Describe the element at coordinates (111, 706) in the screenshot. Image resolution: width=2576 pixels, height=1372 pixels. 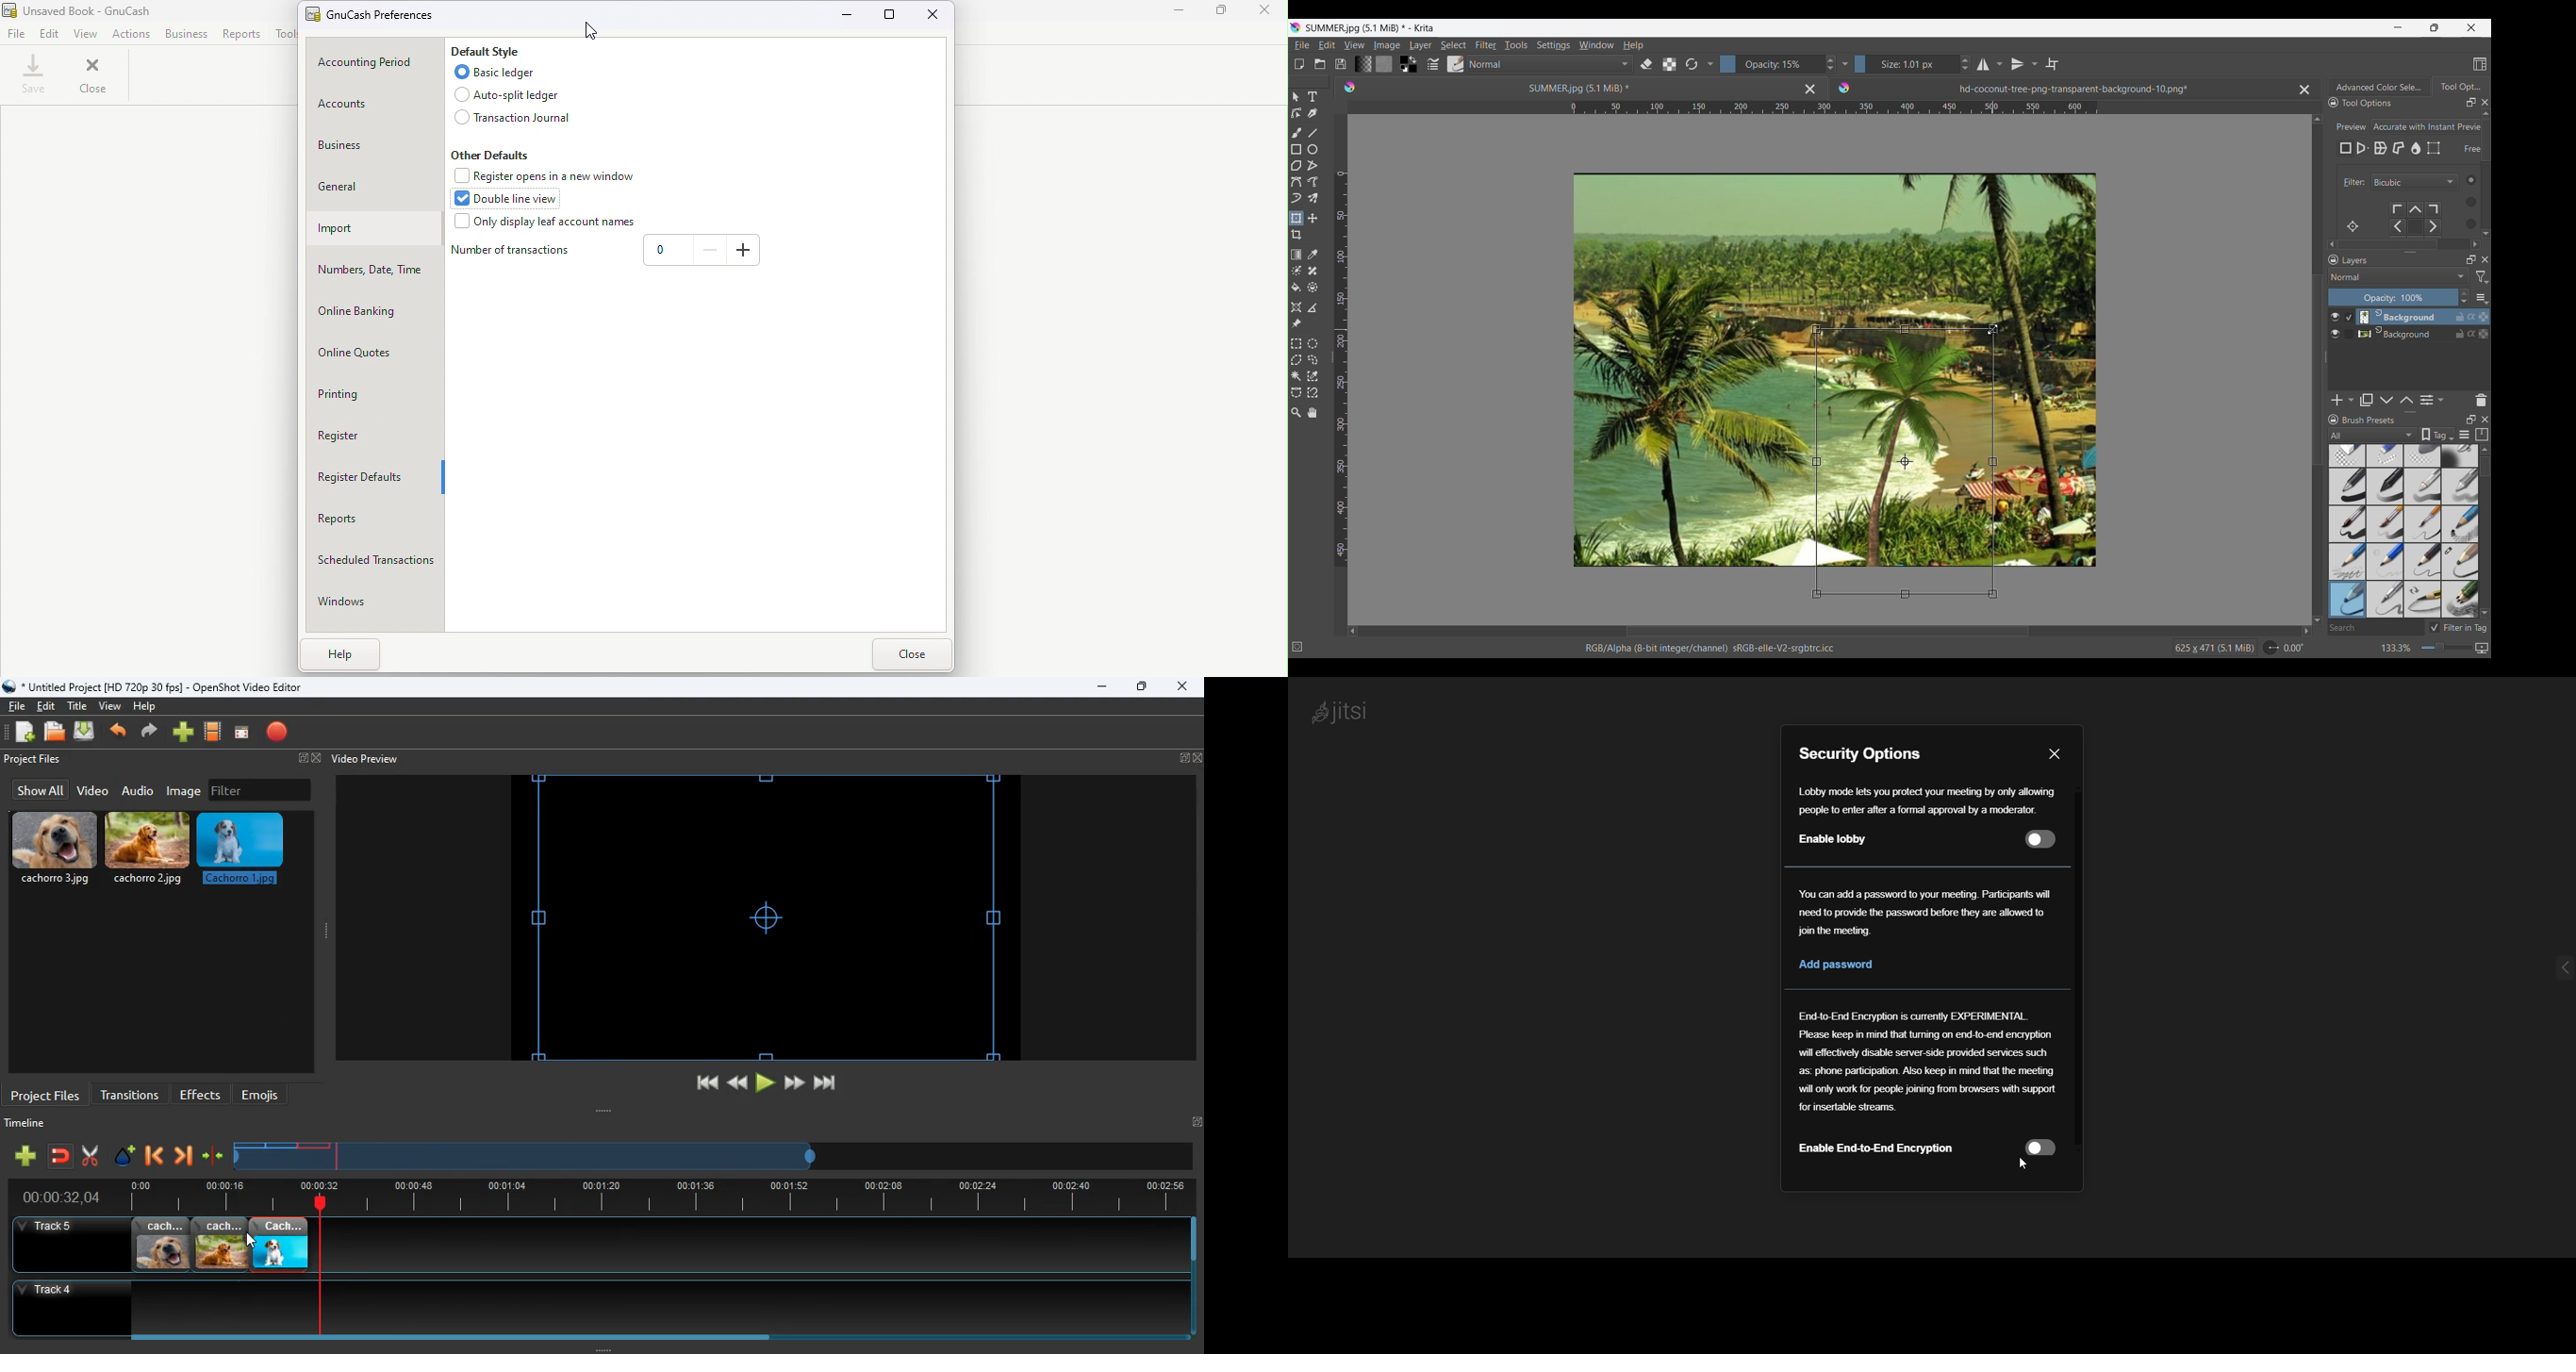
I see `view` at that location.